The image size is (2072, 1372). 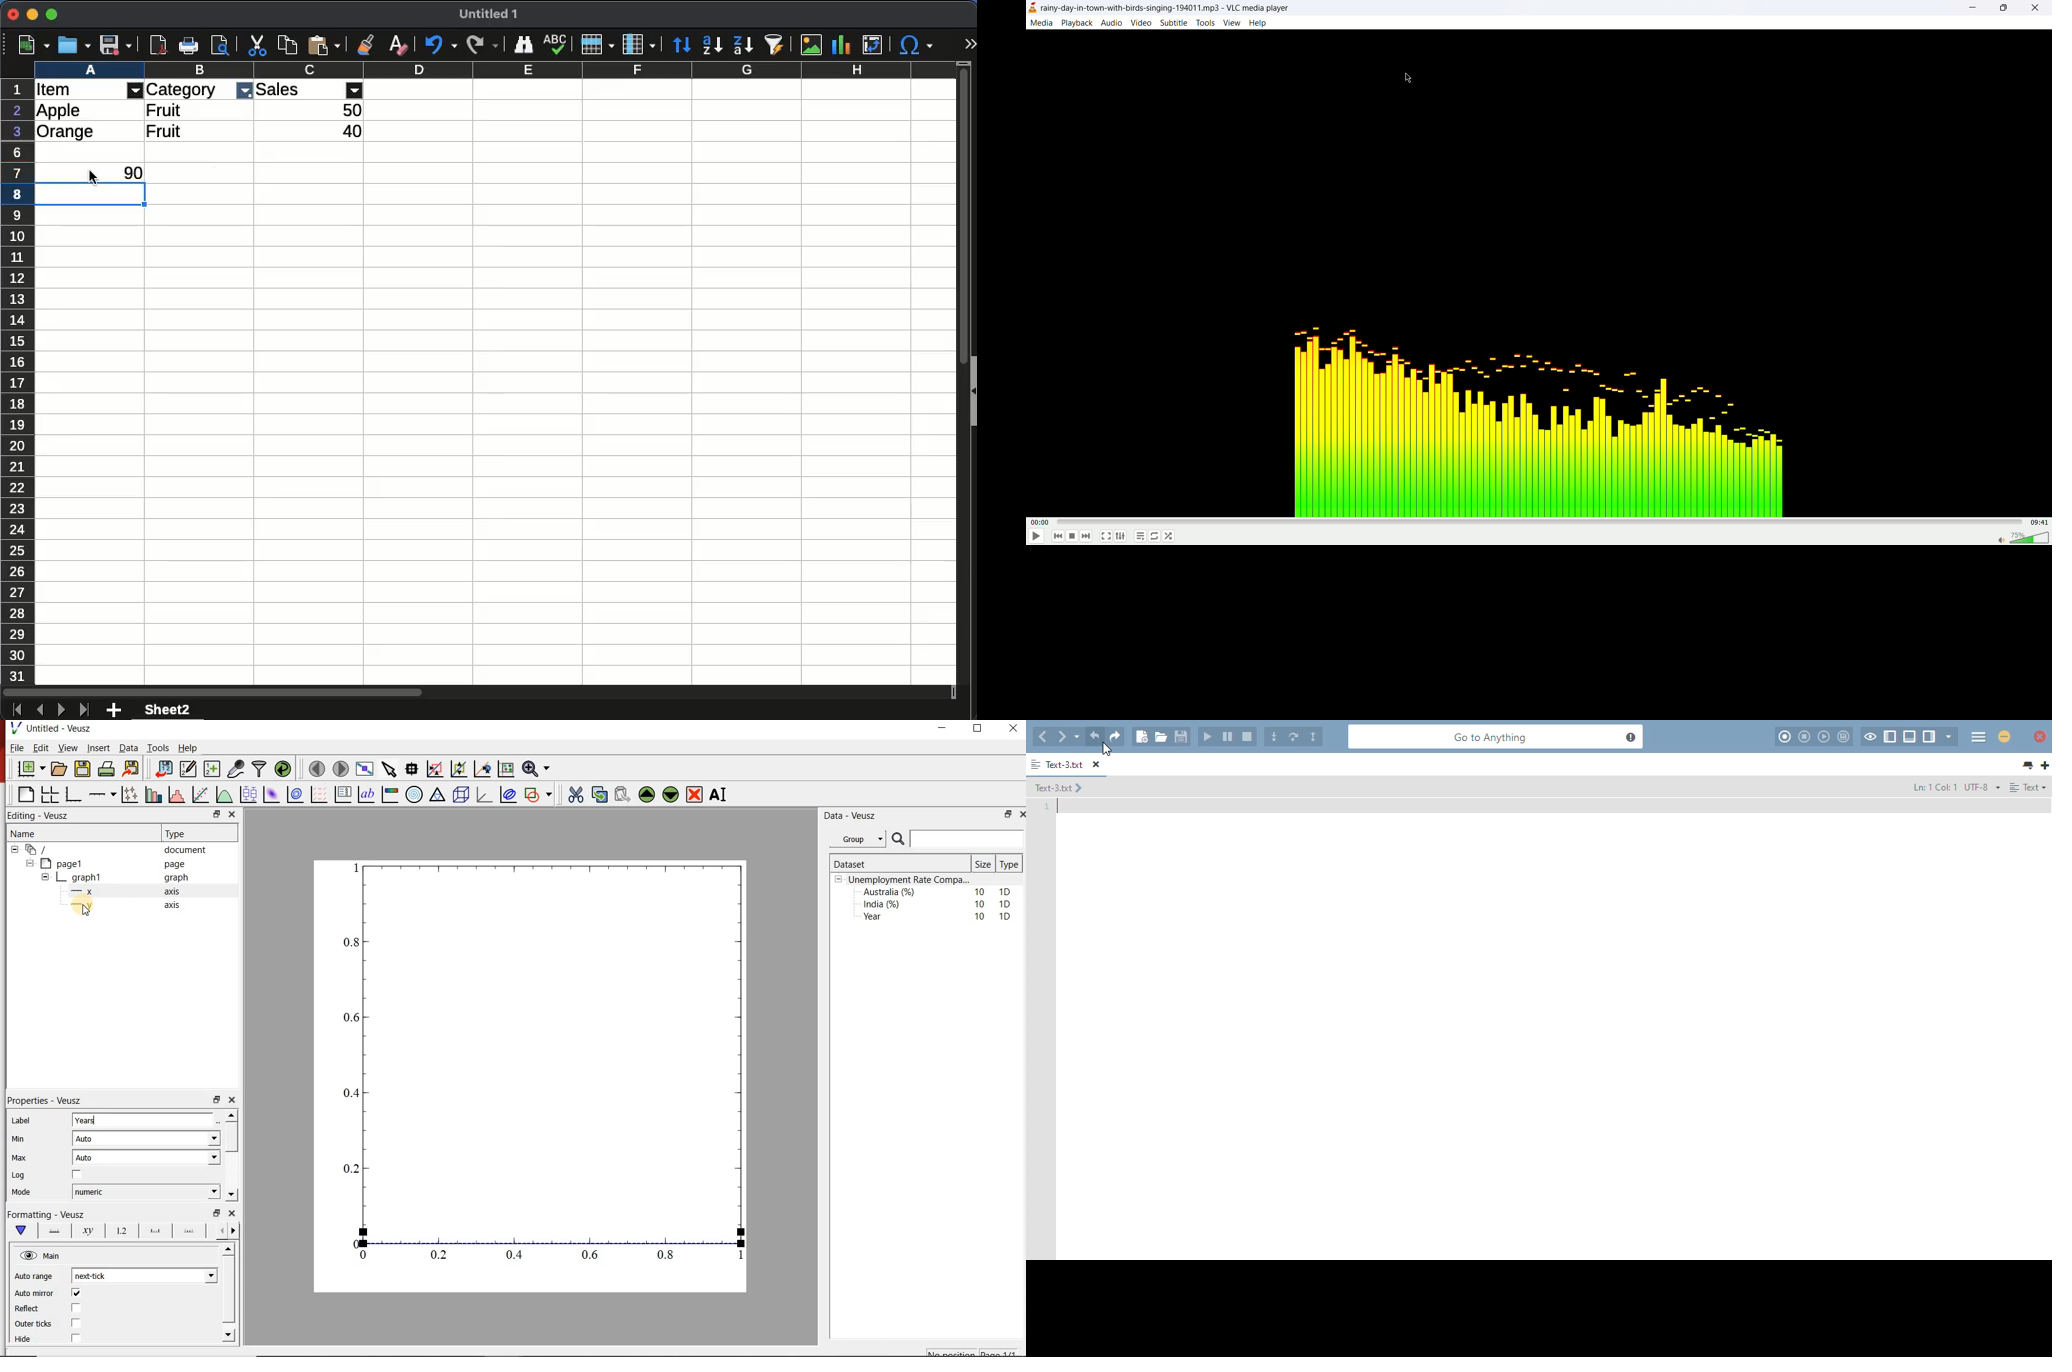 What do you see at coordinates (1138, 538) in the screenshot?
I see `playlist` at bounding box center [1138, 538].